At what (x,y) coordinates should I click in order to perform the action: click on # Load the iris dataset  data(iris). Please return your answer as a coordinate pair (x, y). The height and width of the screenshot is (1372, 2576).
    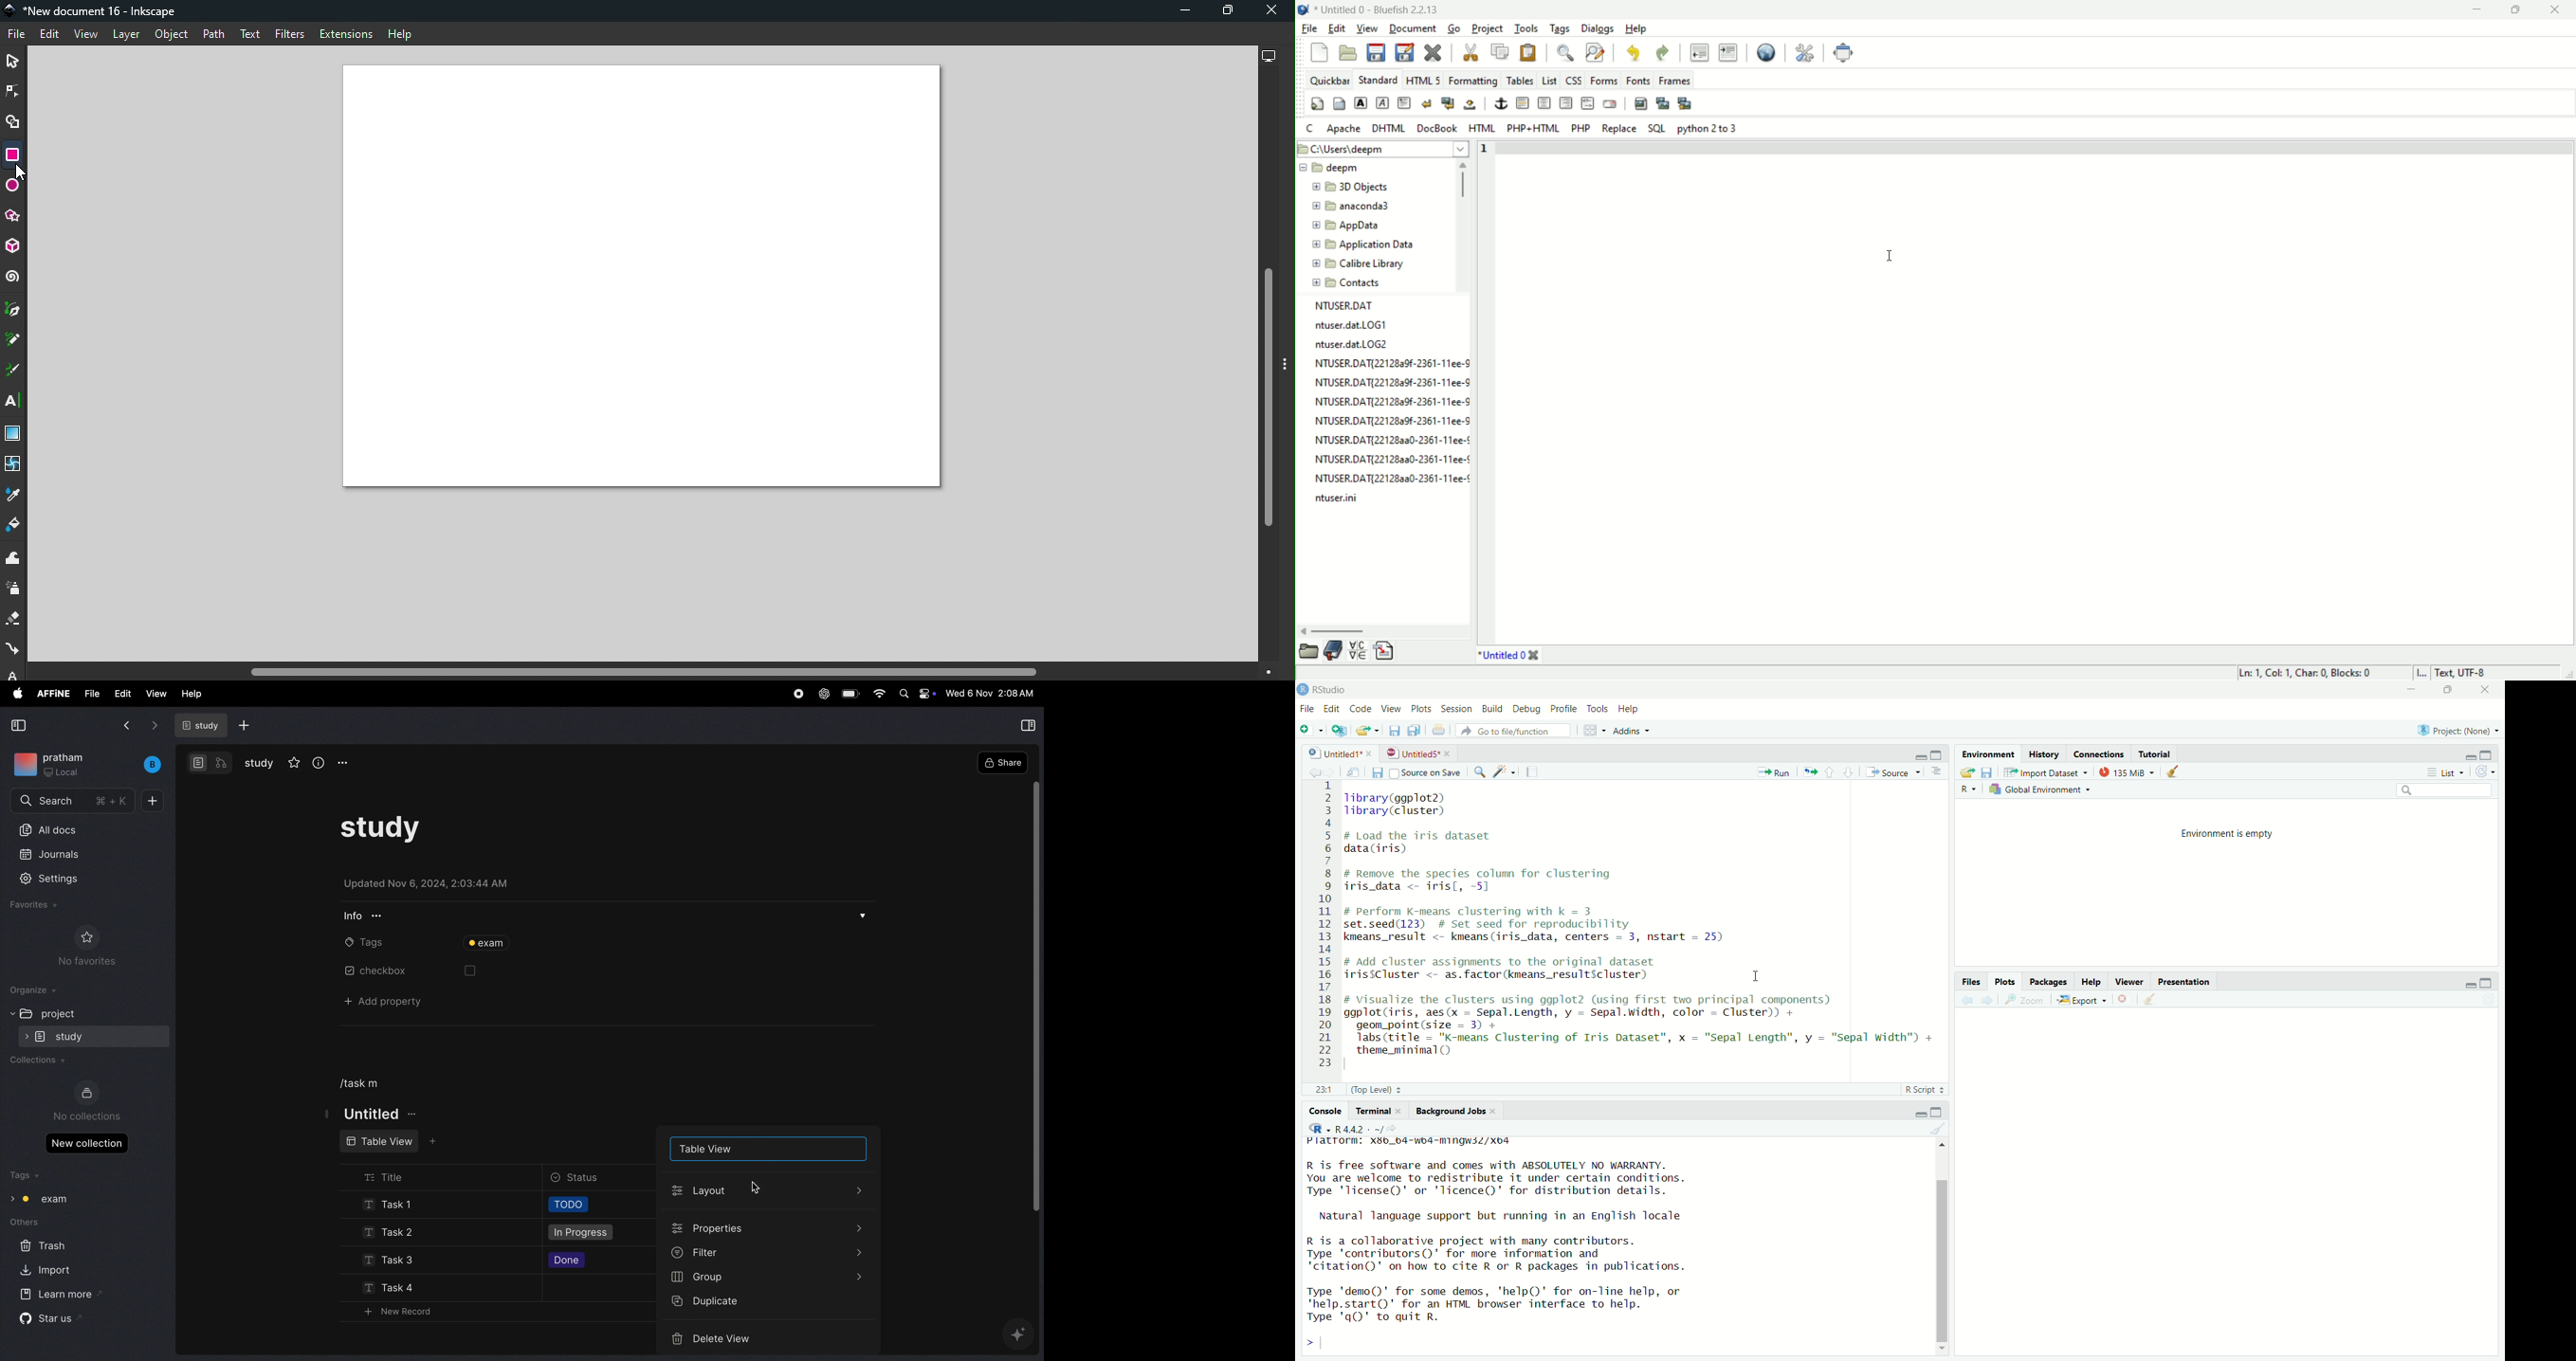
    Looking at the image, I should click on (1433, 843).